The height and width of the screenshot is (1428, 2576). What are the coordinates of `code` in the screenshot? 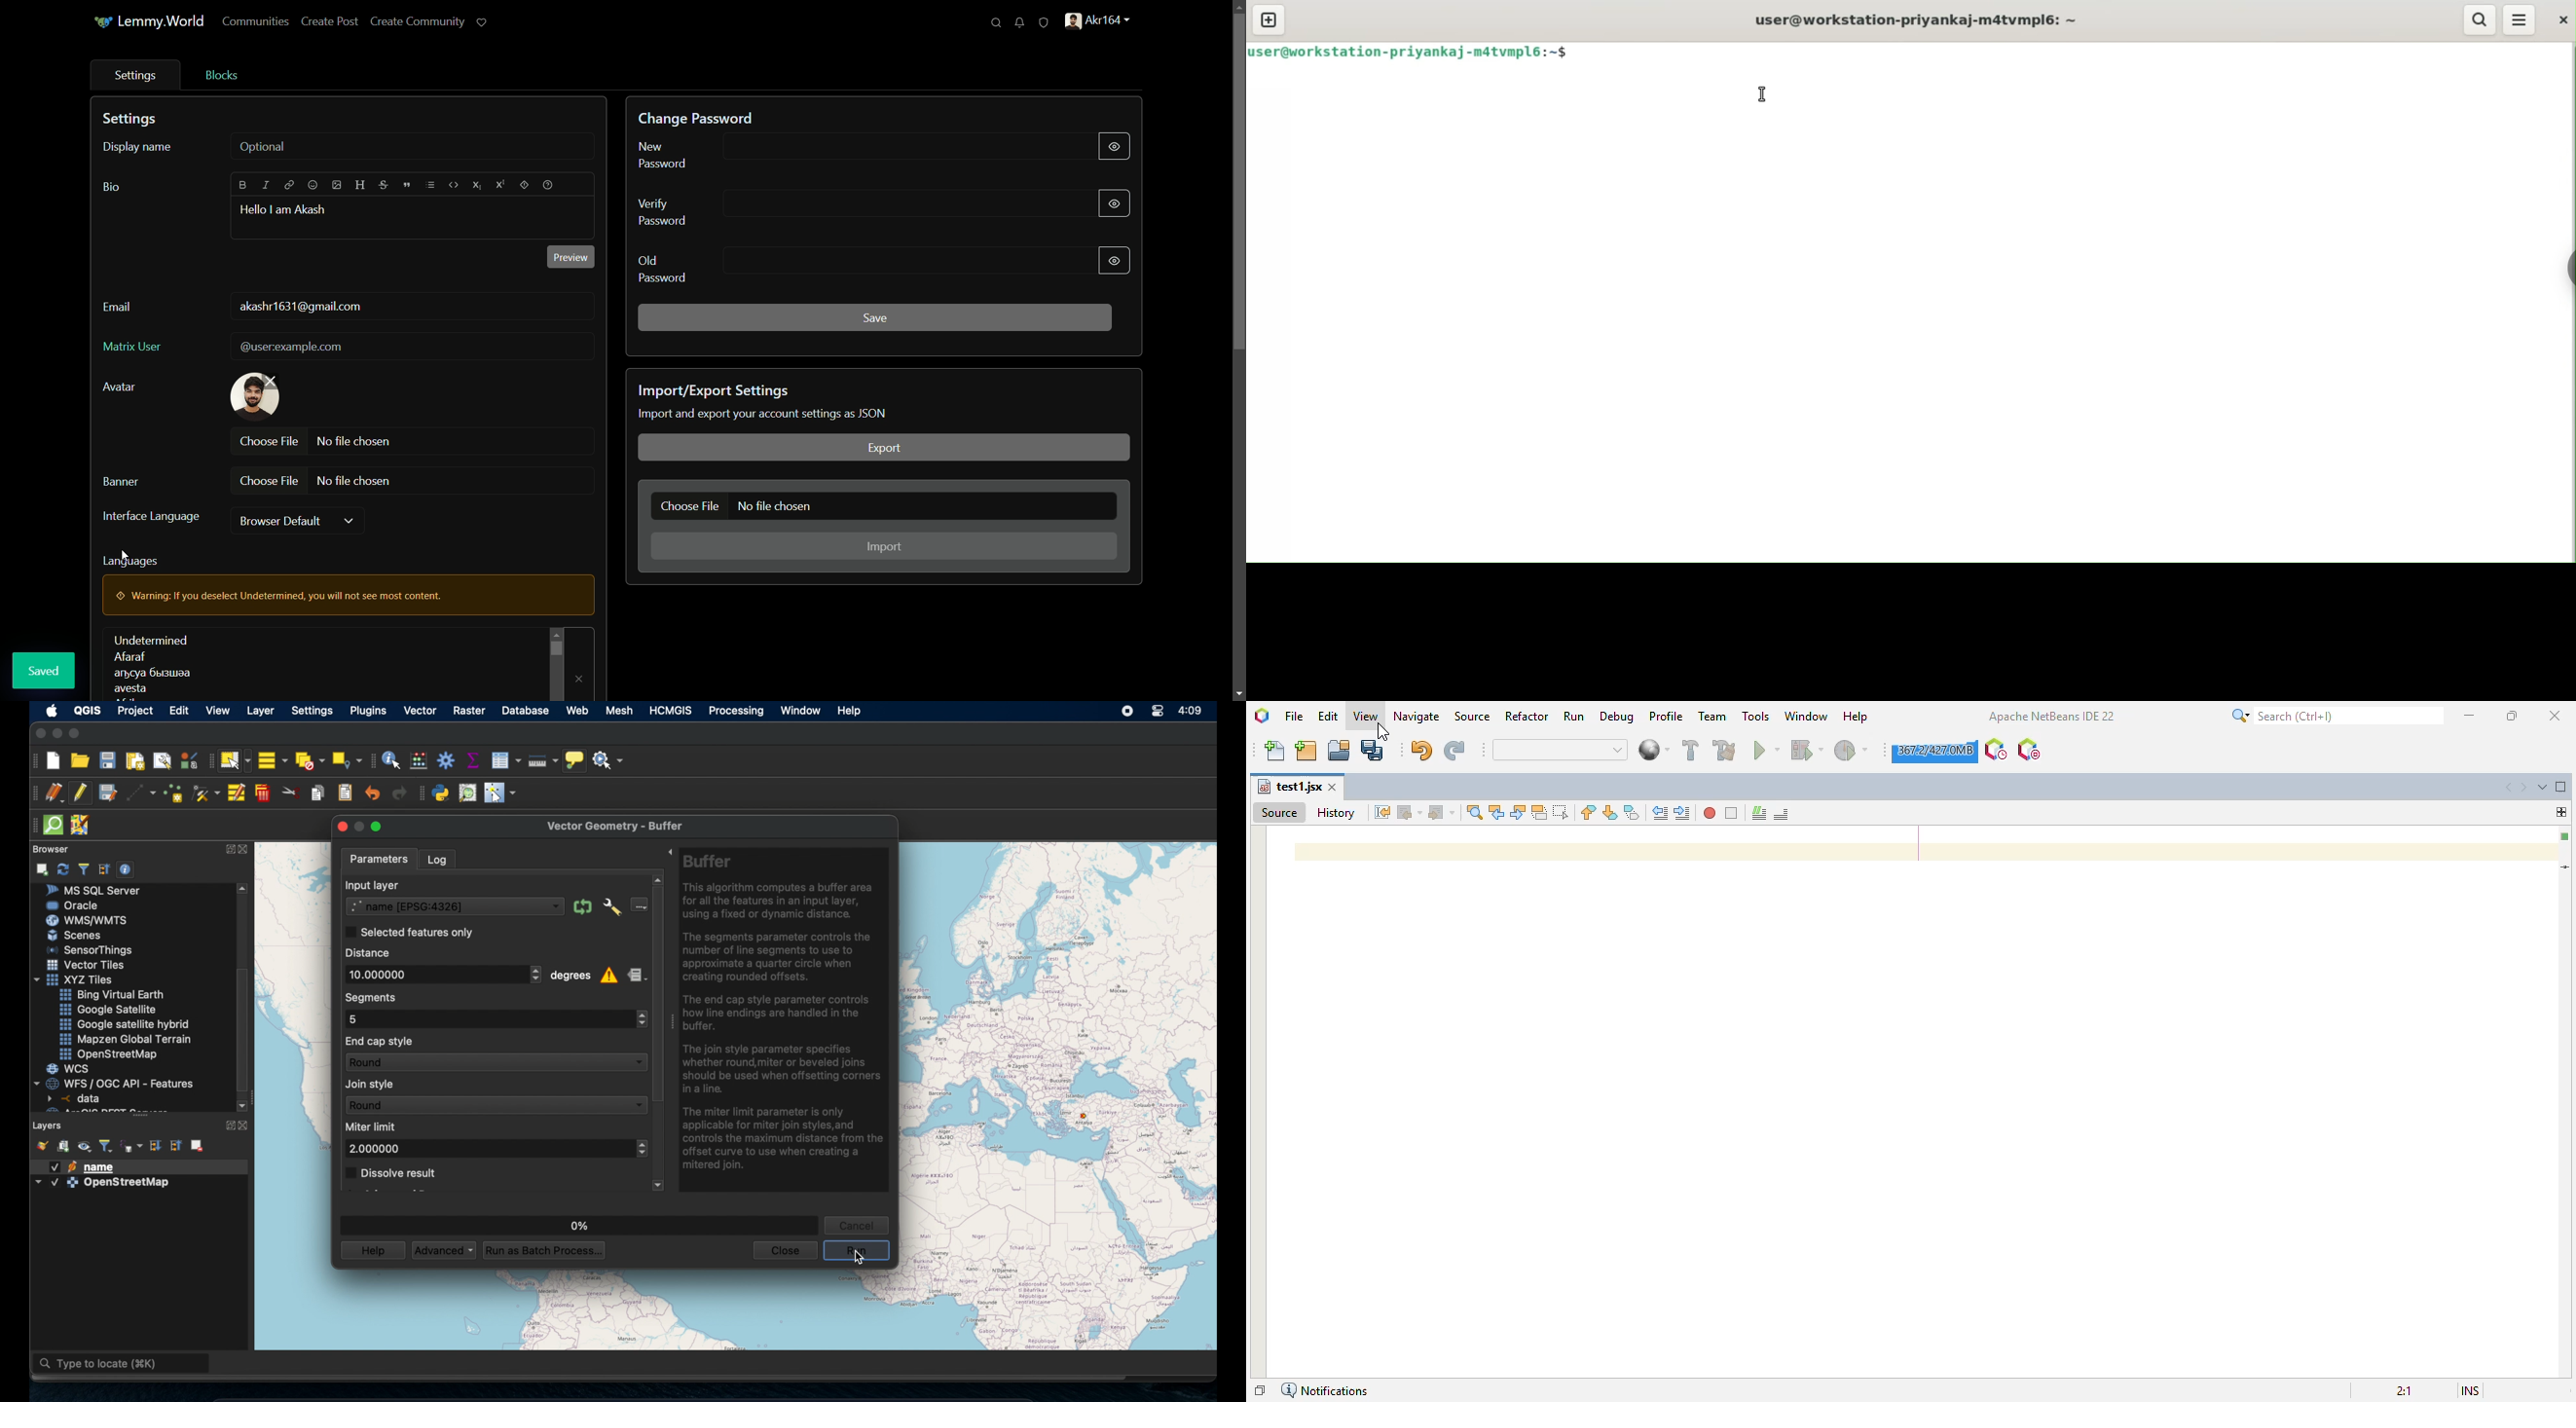 It's located at (453, 186).